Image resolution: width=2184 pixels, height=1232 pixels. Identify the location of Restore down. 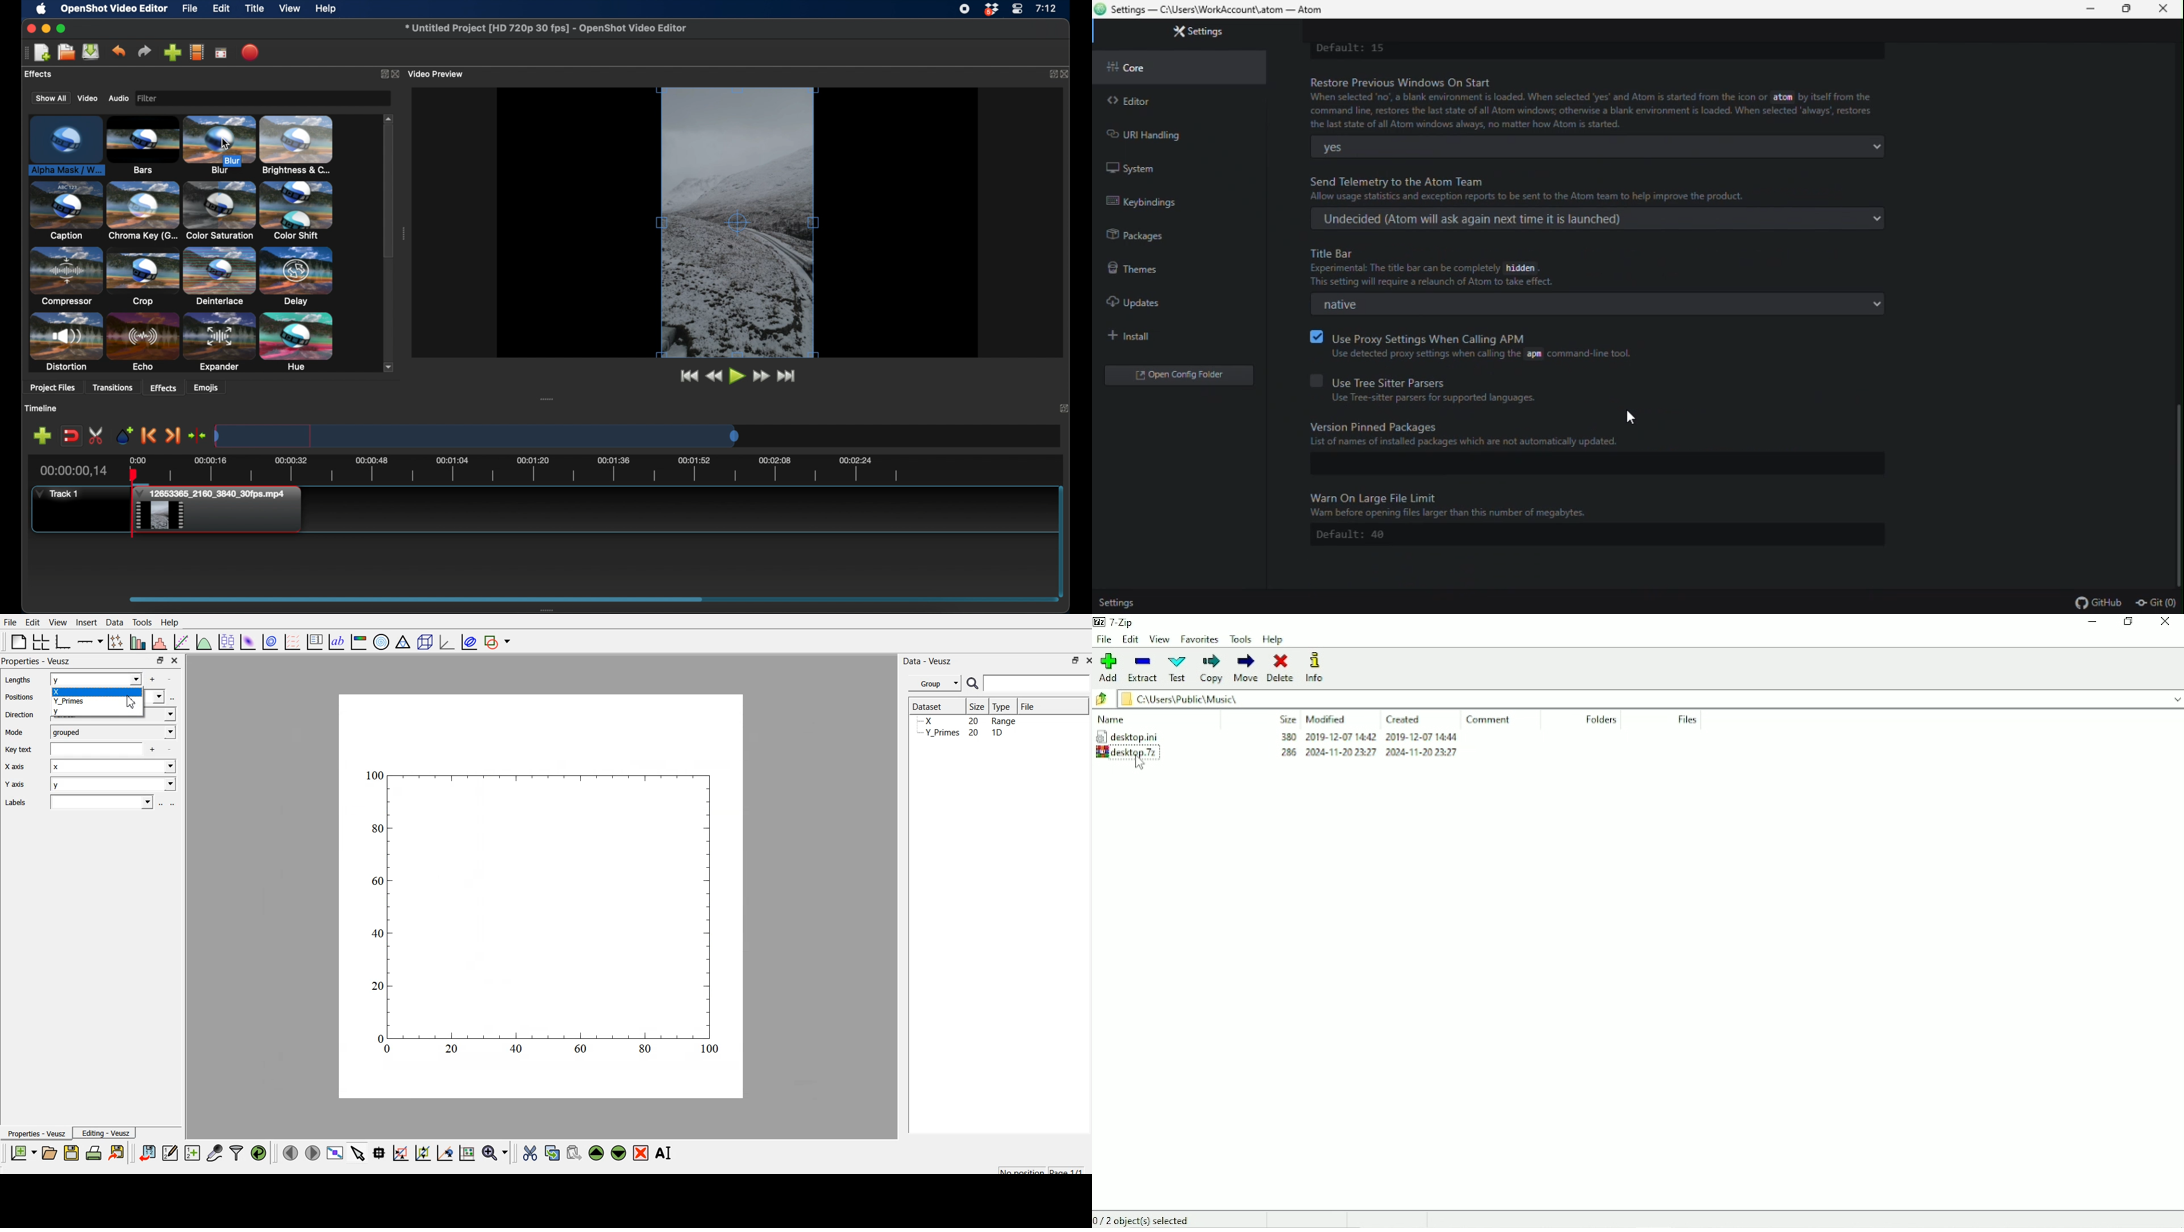
(2127, 622).